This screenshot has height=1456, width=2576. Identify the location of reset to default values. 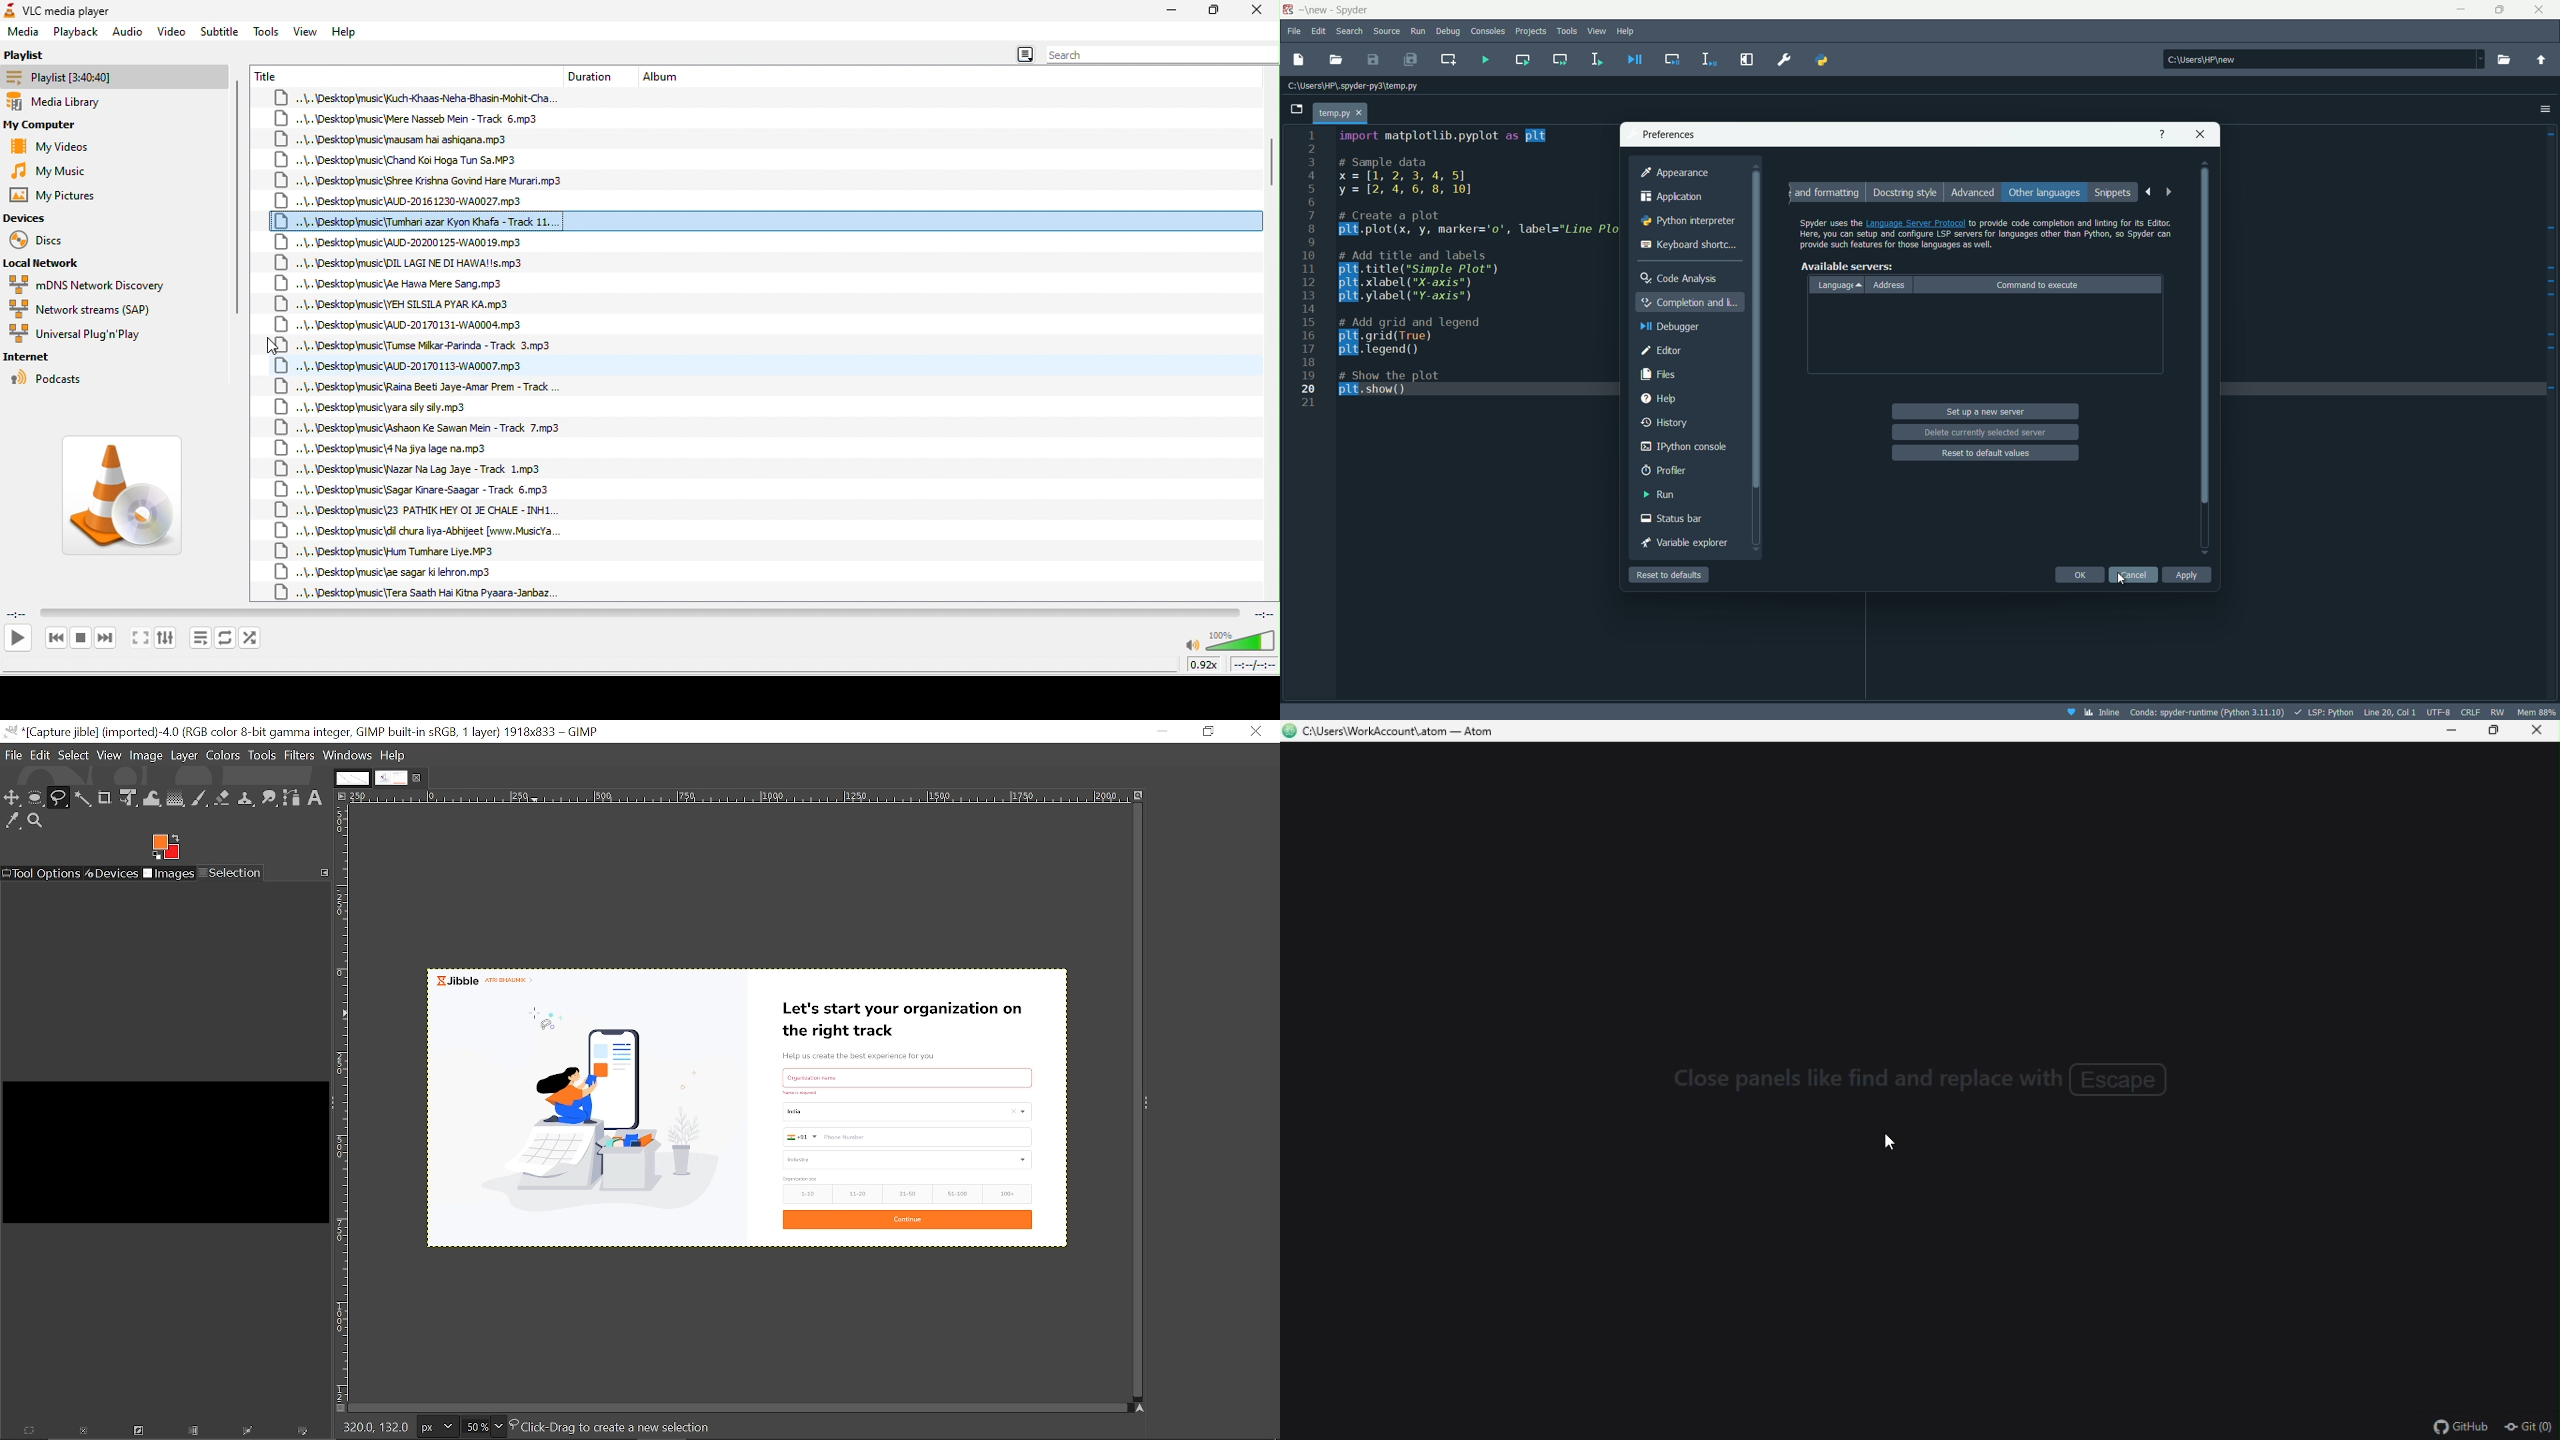
(1987, 453).